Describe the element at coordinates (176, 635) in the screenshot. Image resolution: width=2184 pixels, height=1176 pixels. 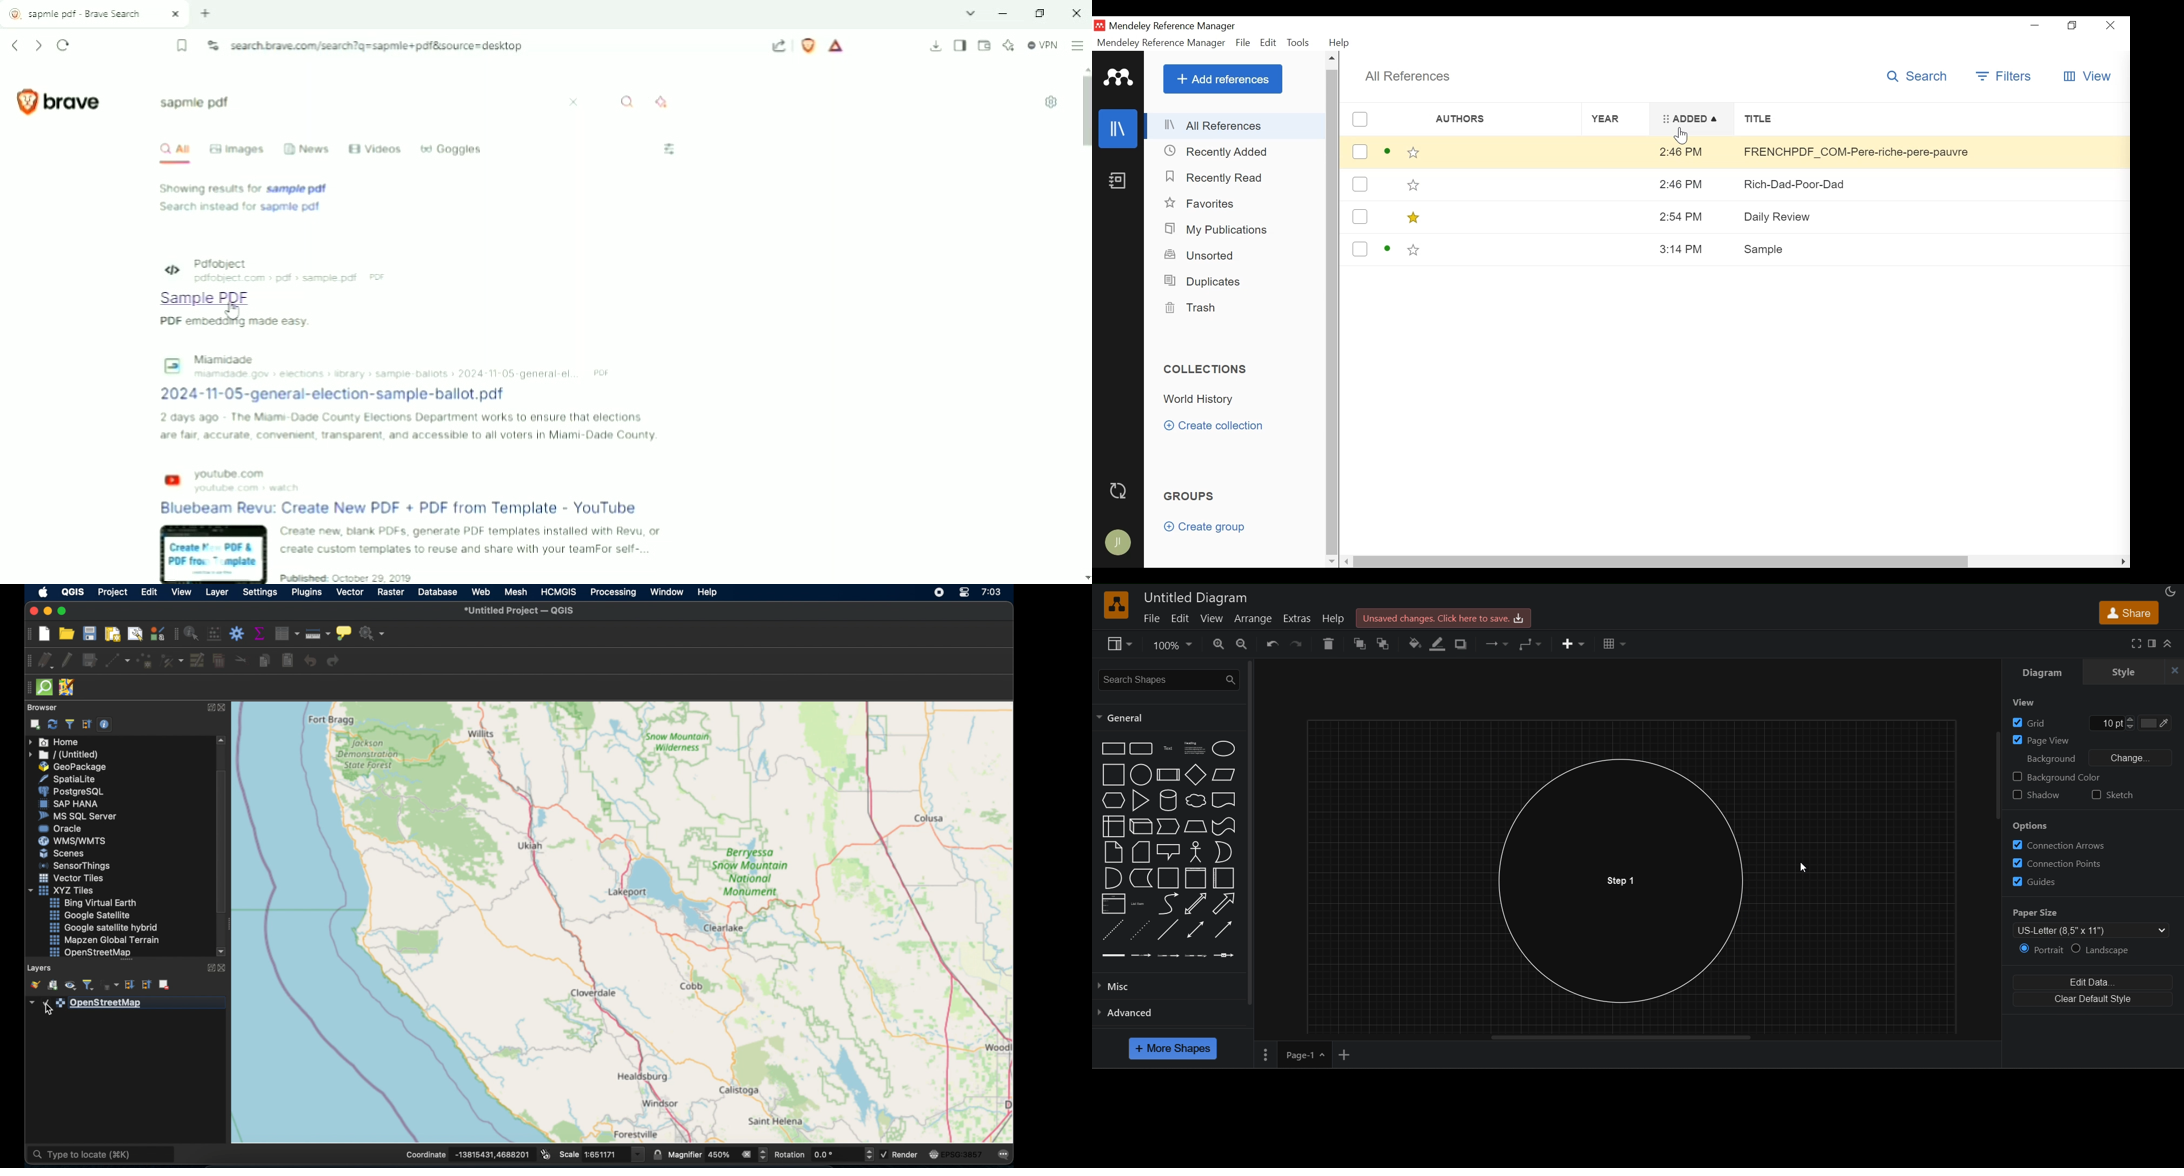
I see `attributes toolbar` at that location.